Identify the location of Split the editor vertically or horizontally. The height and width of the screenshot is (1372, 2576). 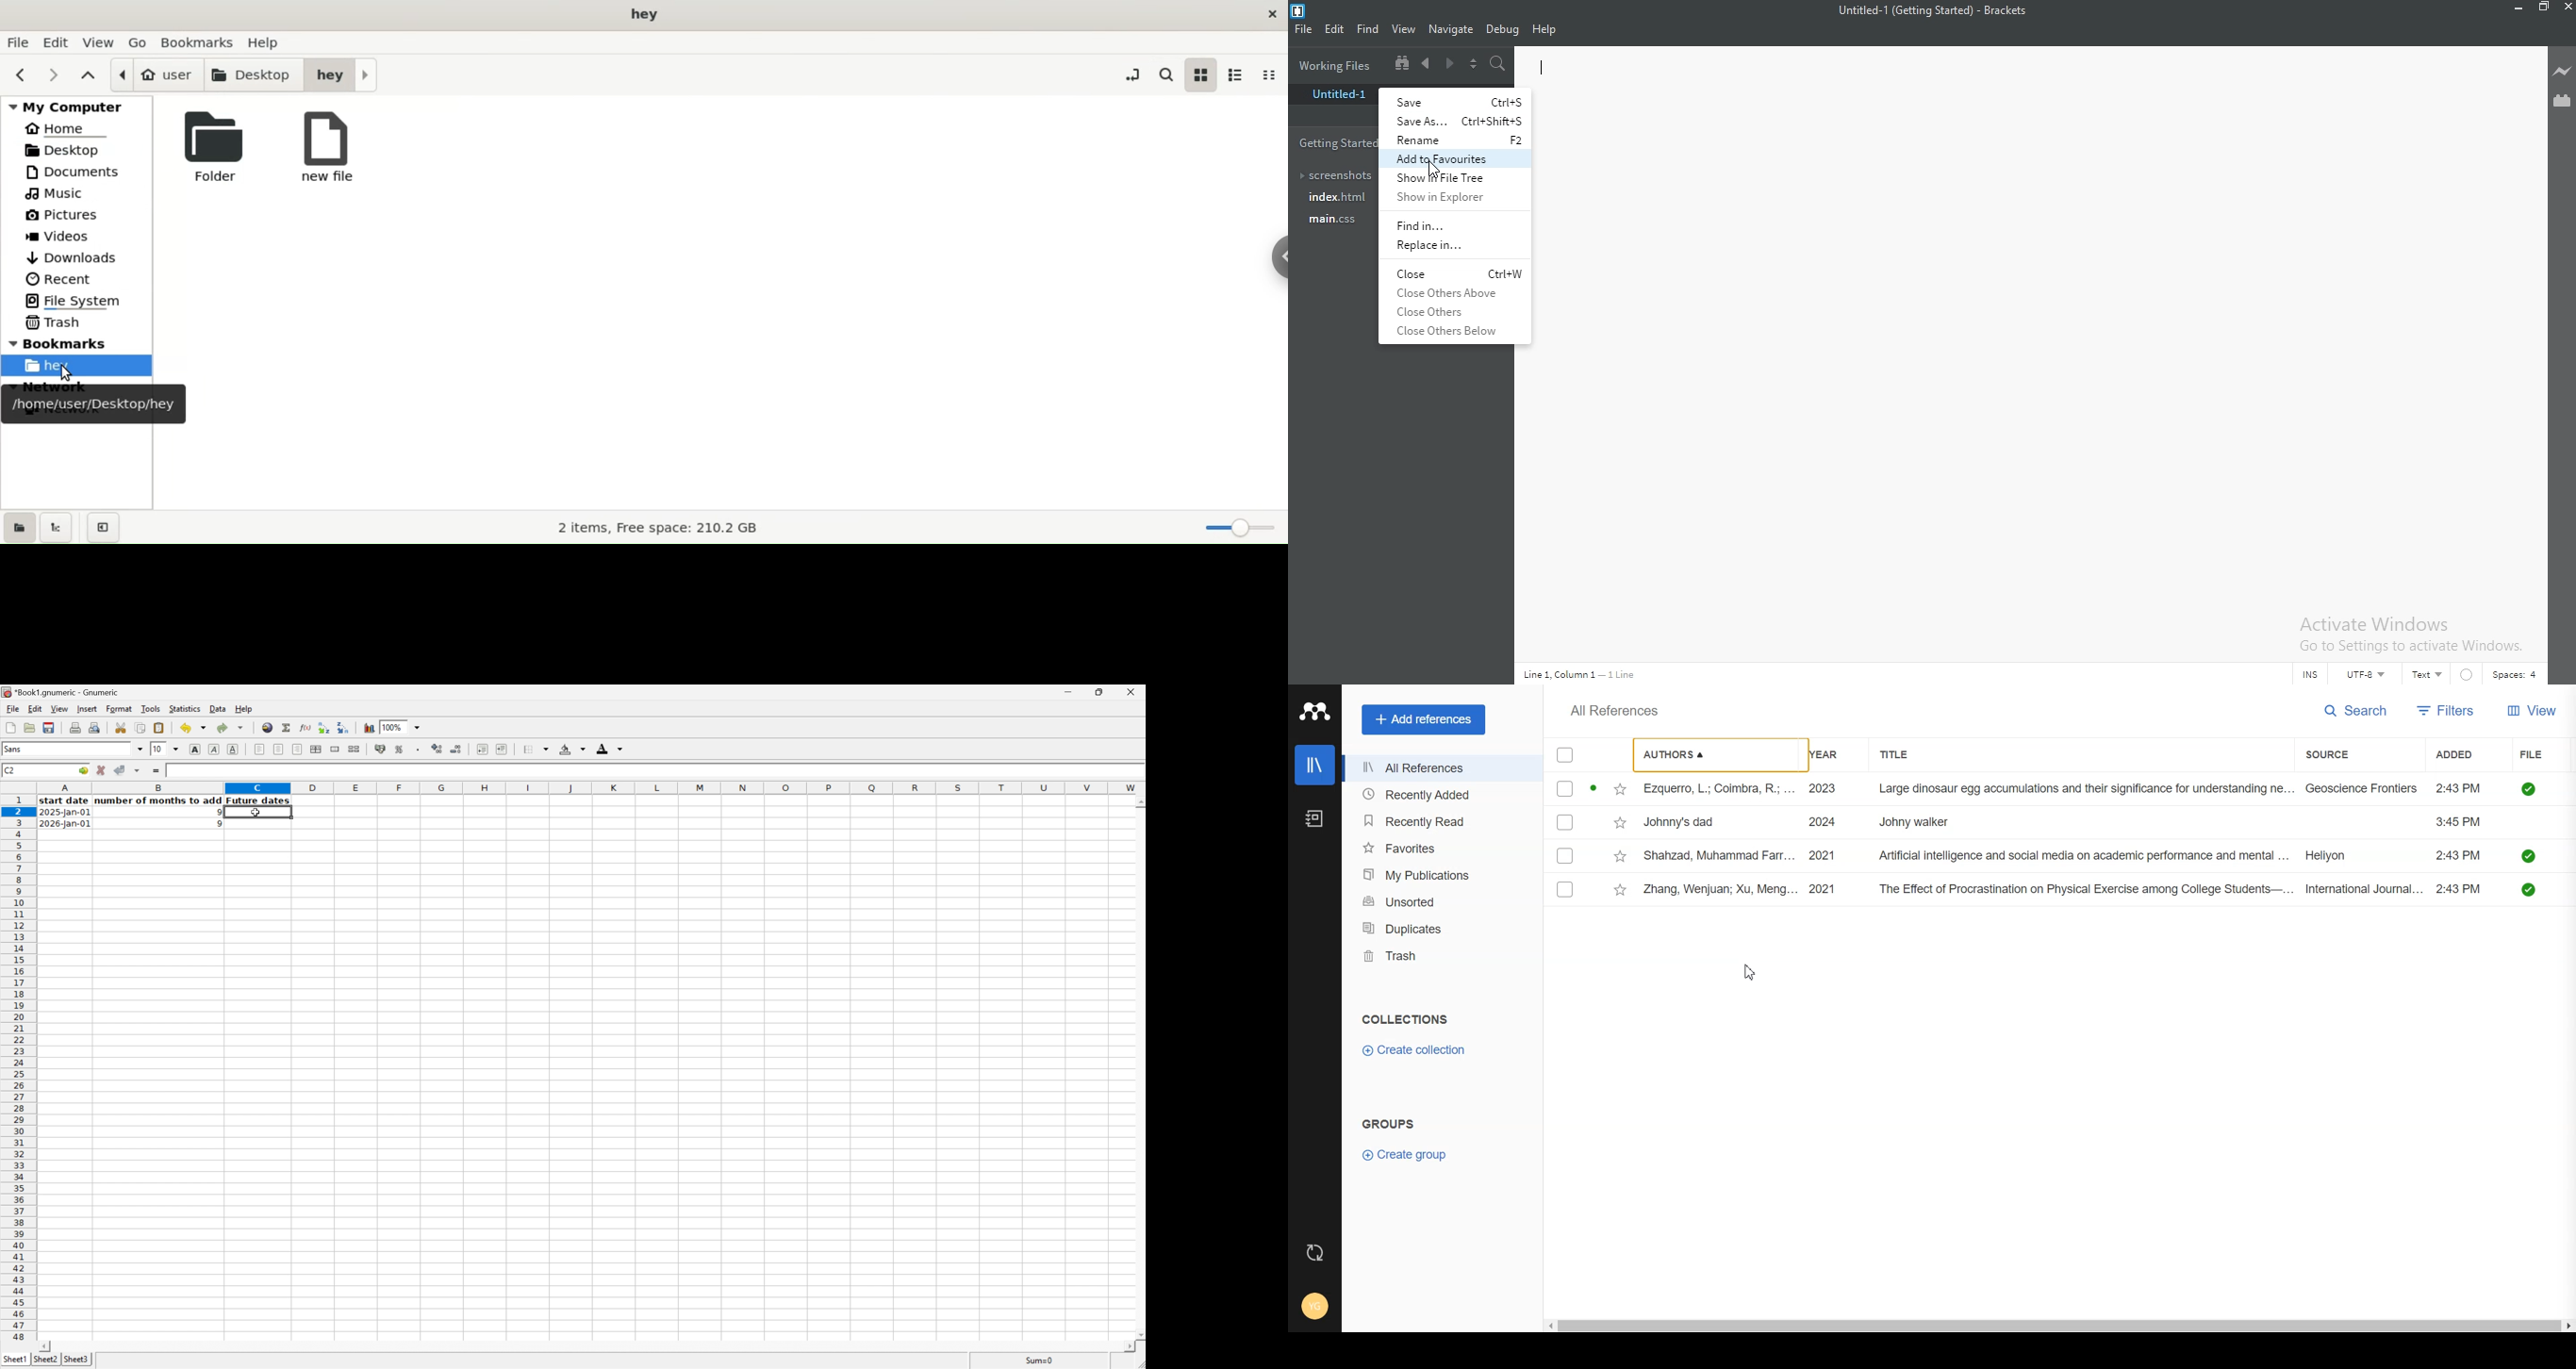
(1473, 64).